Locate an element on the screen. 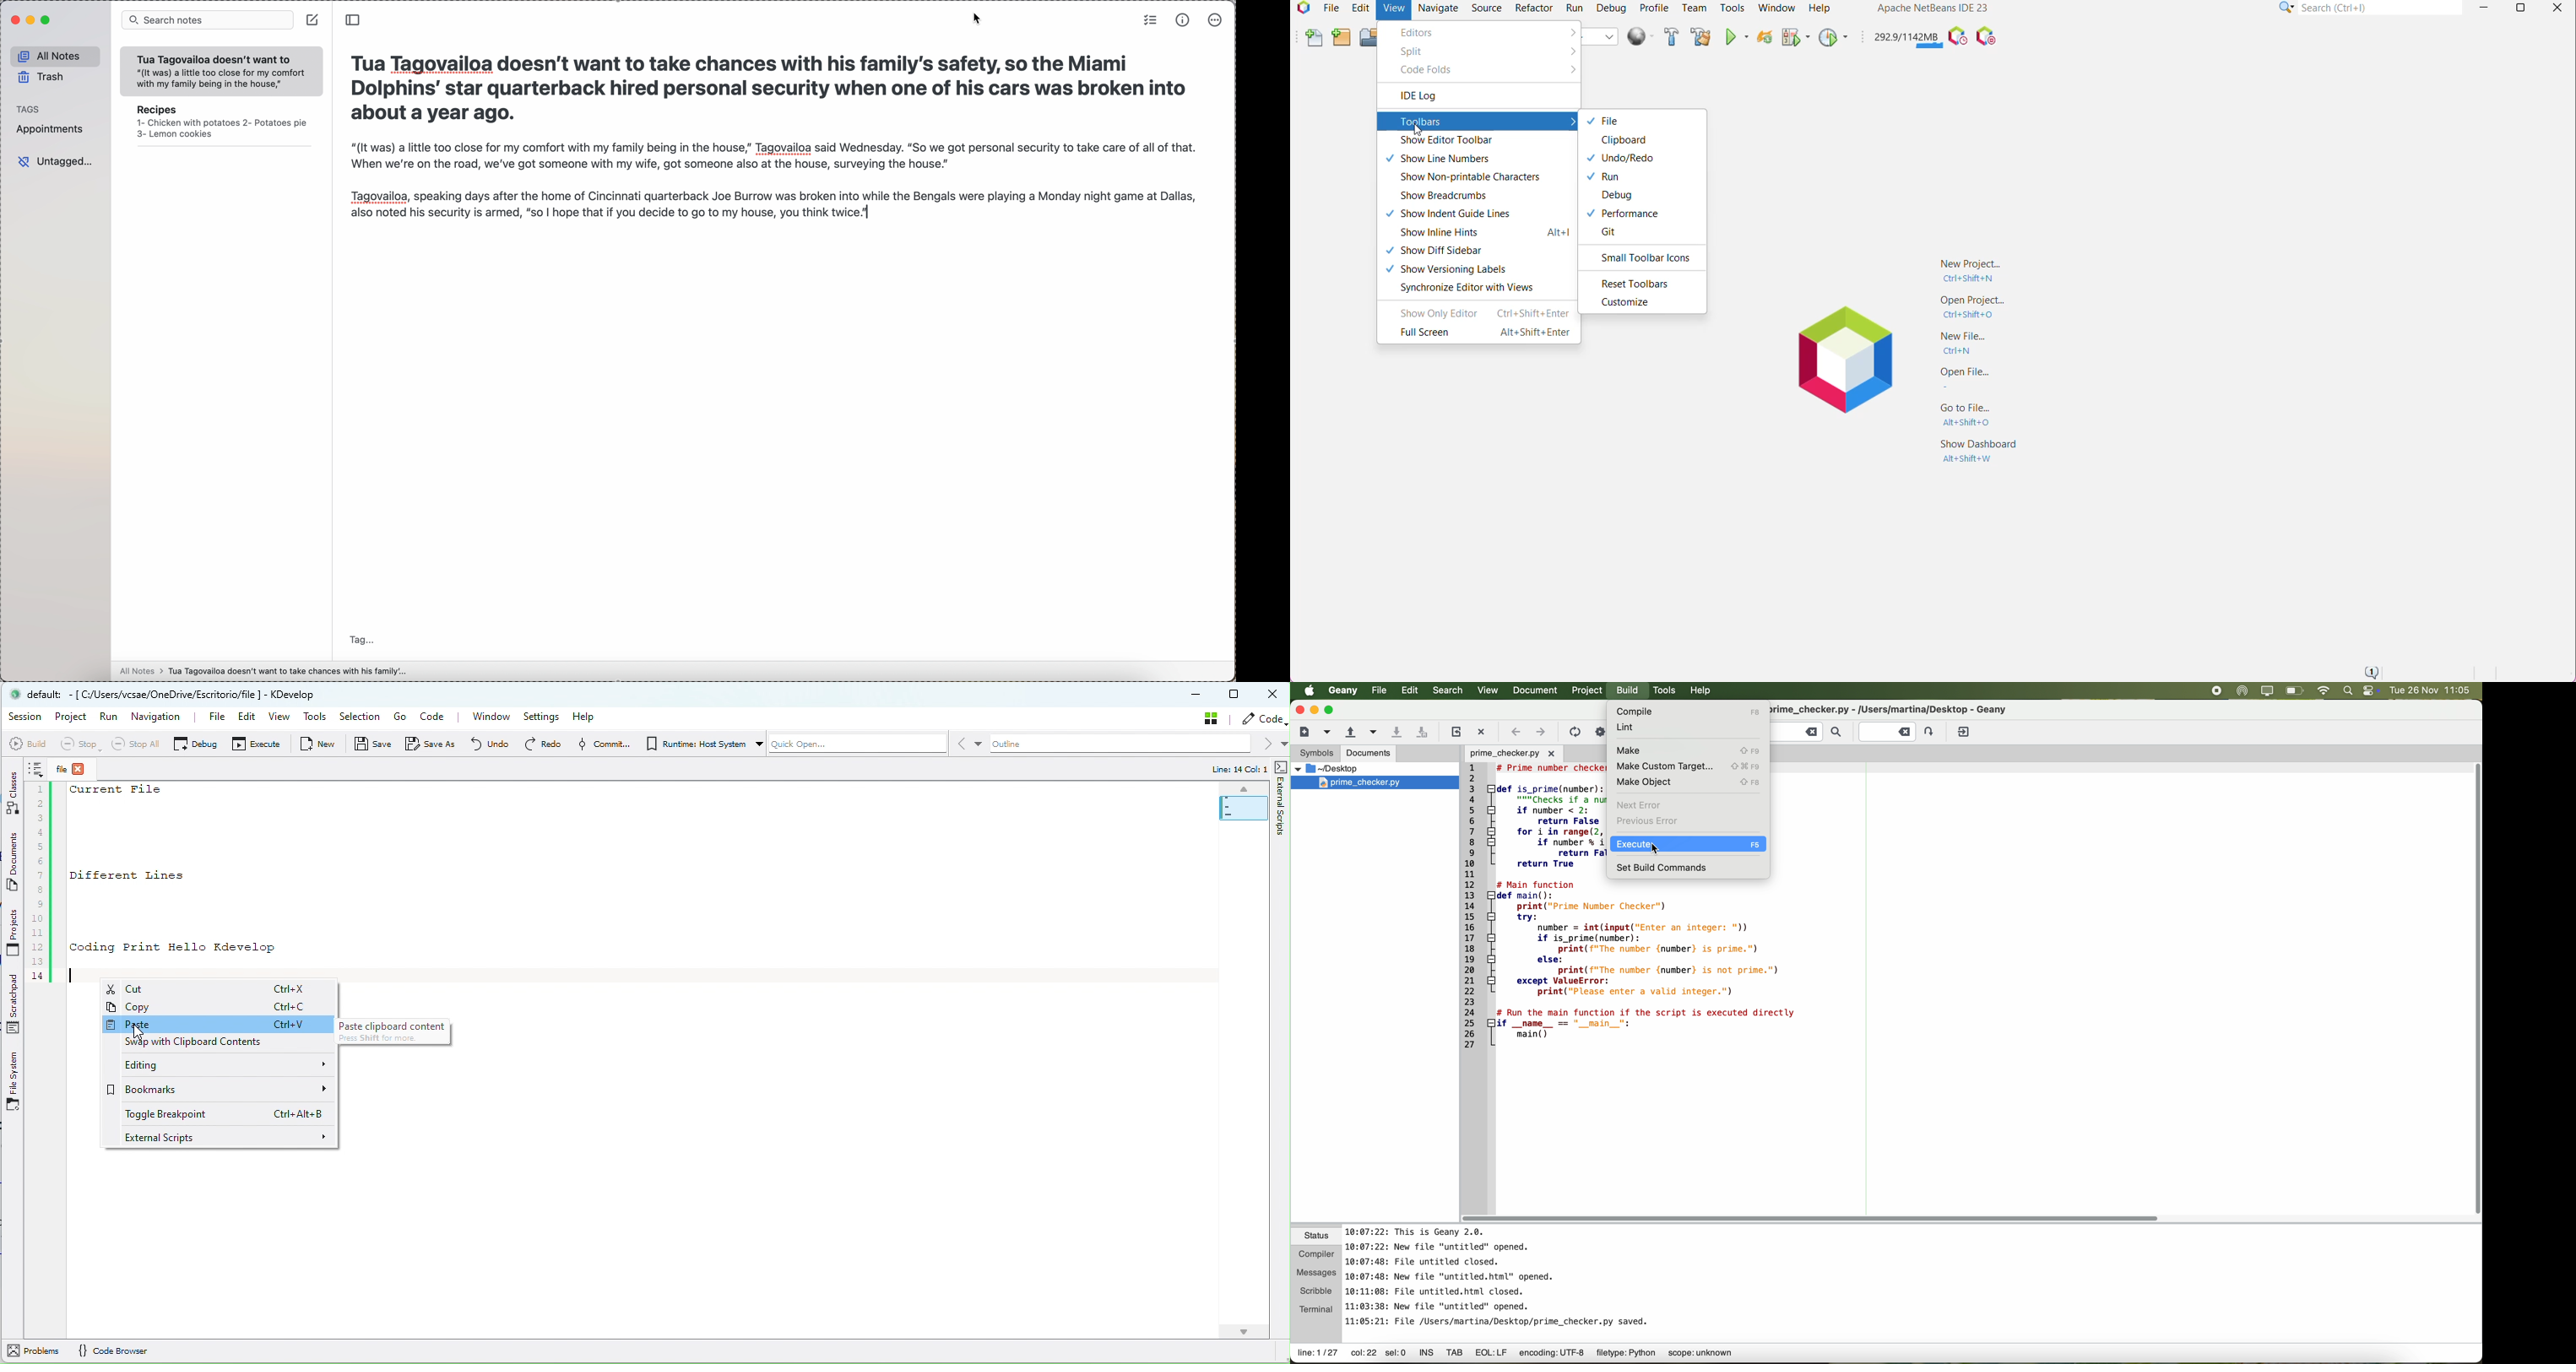 The height and width of the screenshot is (1372, 2576). Help is located at coordinates (1822, 8).